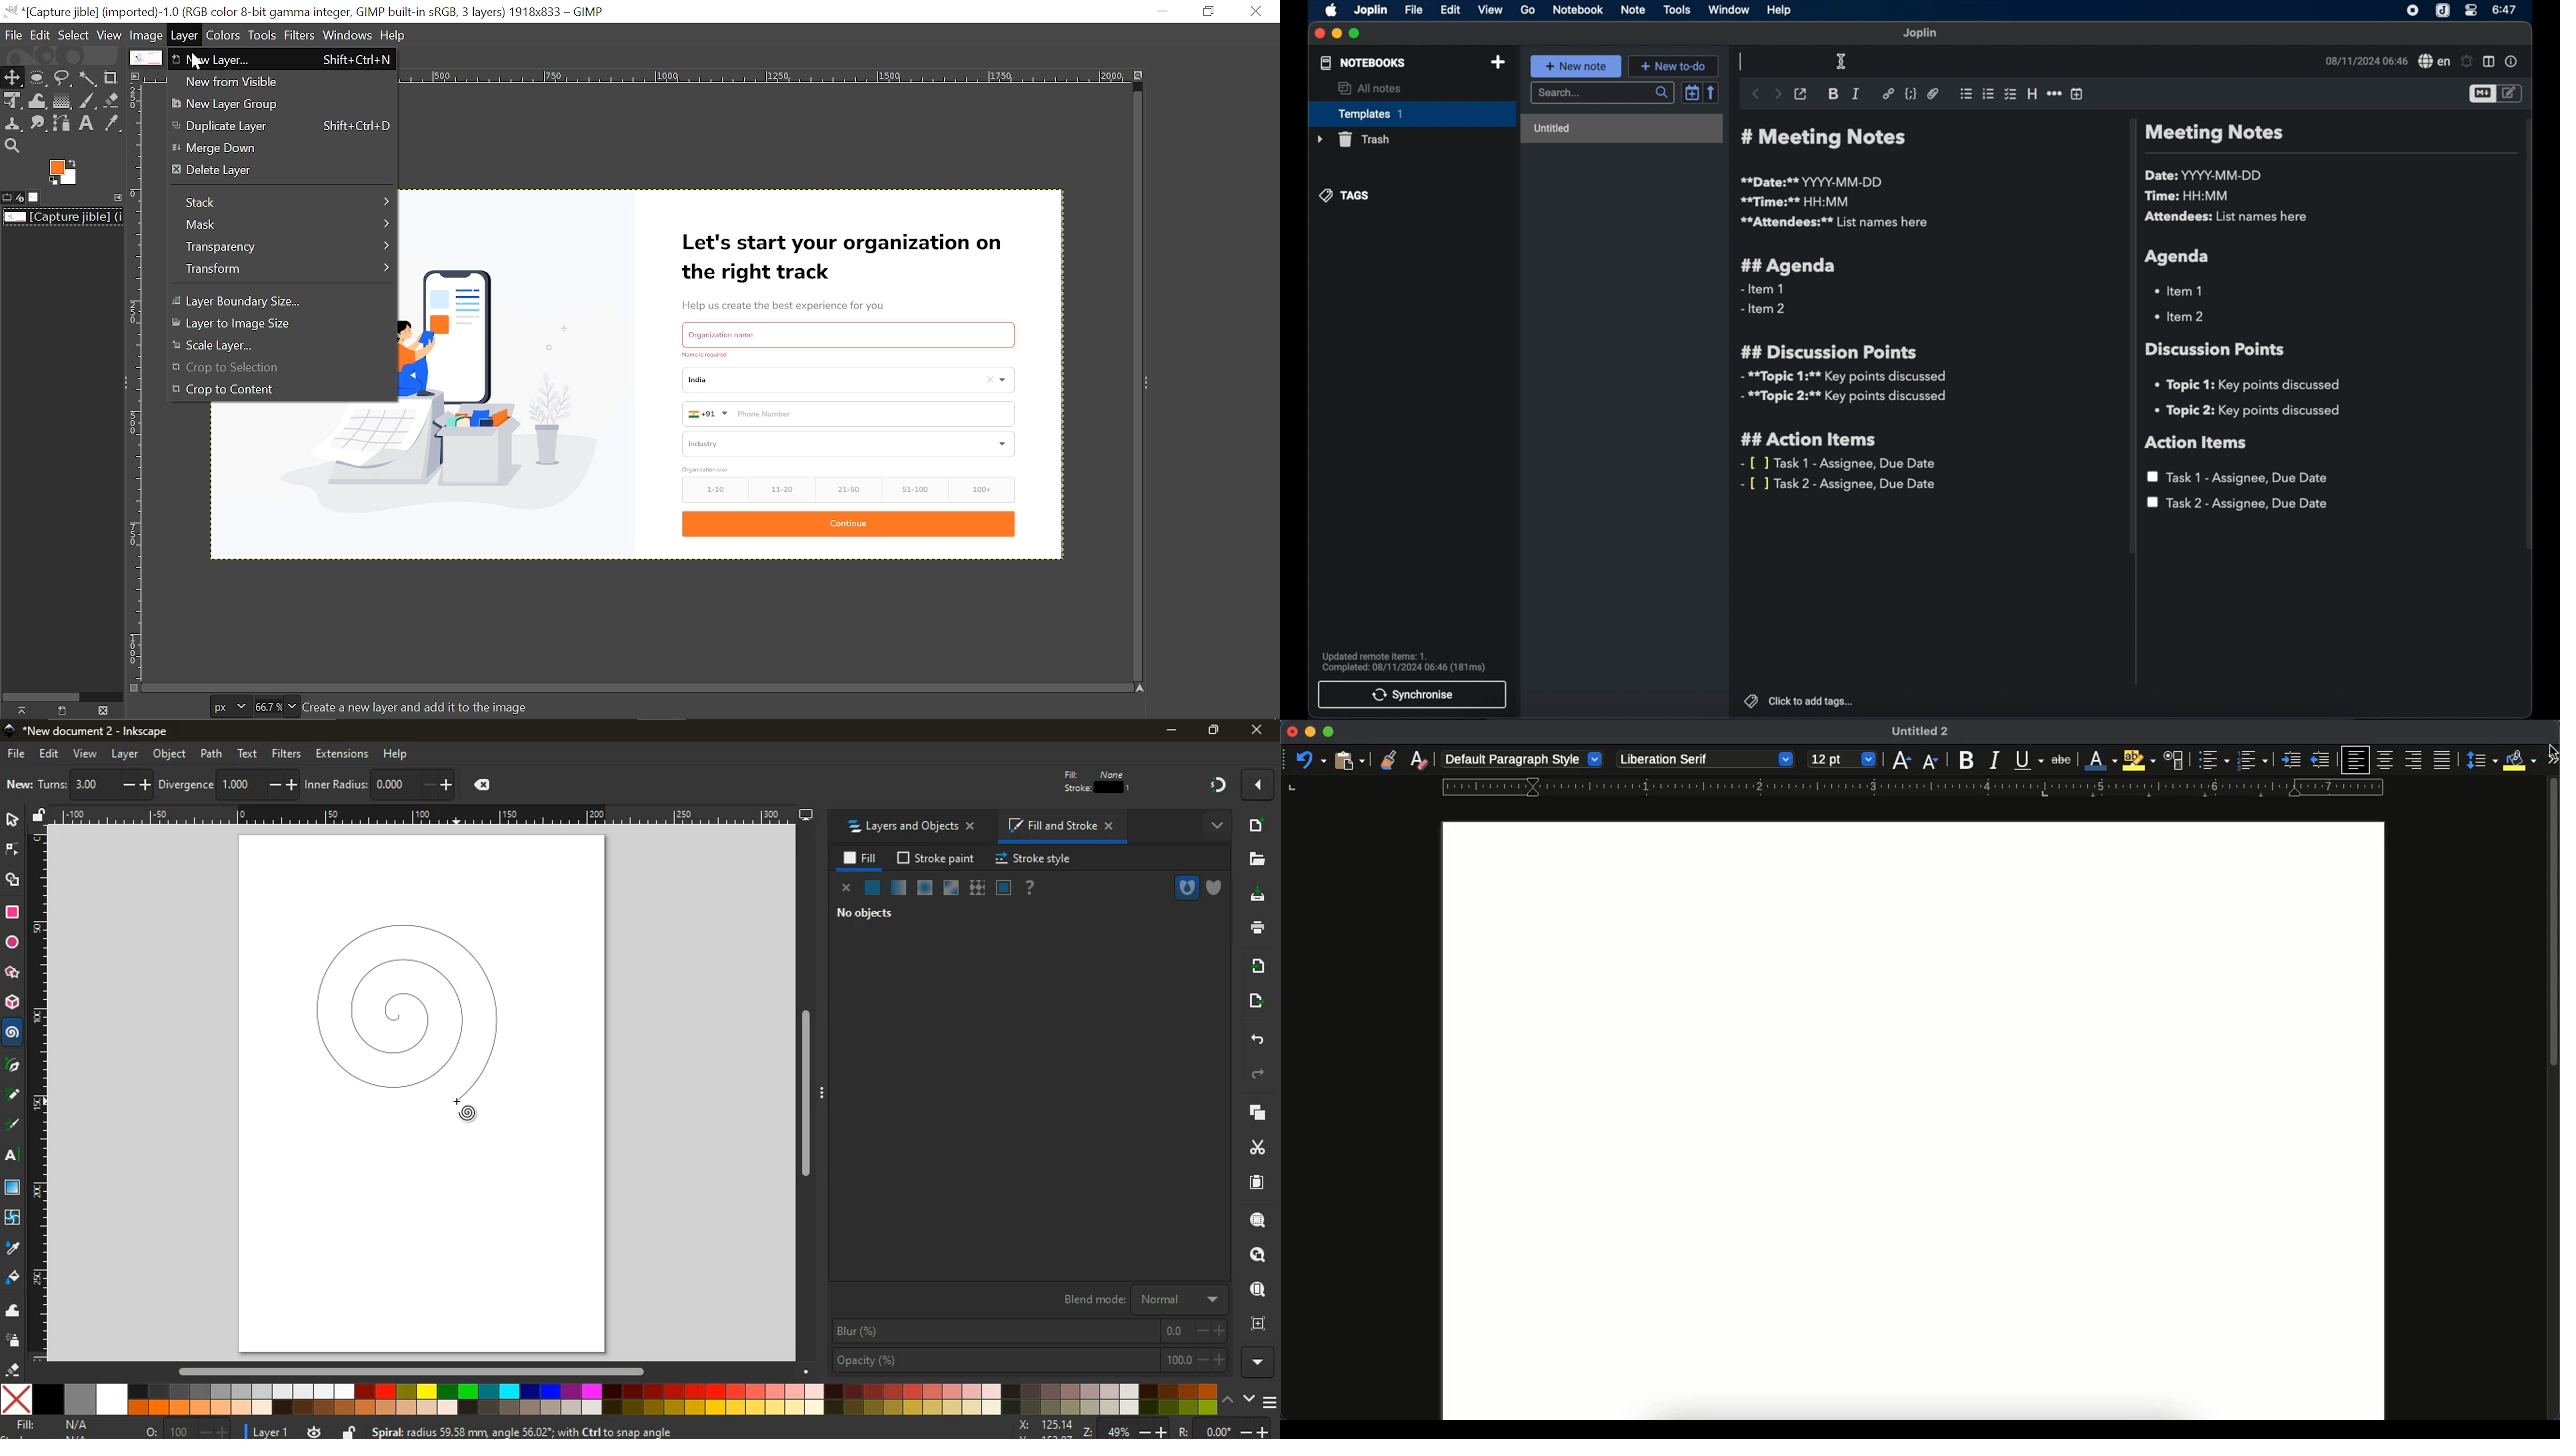  I want to click on character, so click(2174, 760).